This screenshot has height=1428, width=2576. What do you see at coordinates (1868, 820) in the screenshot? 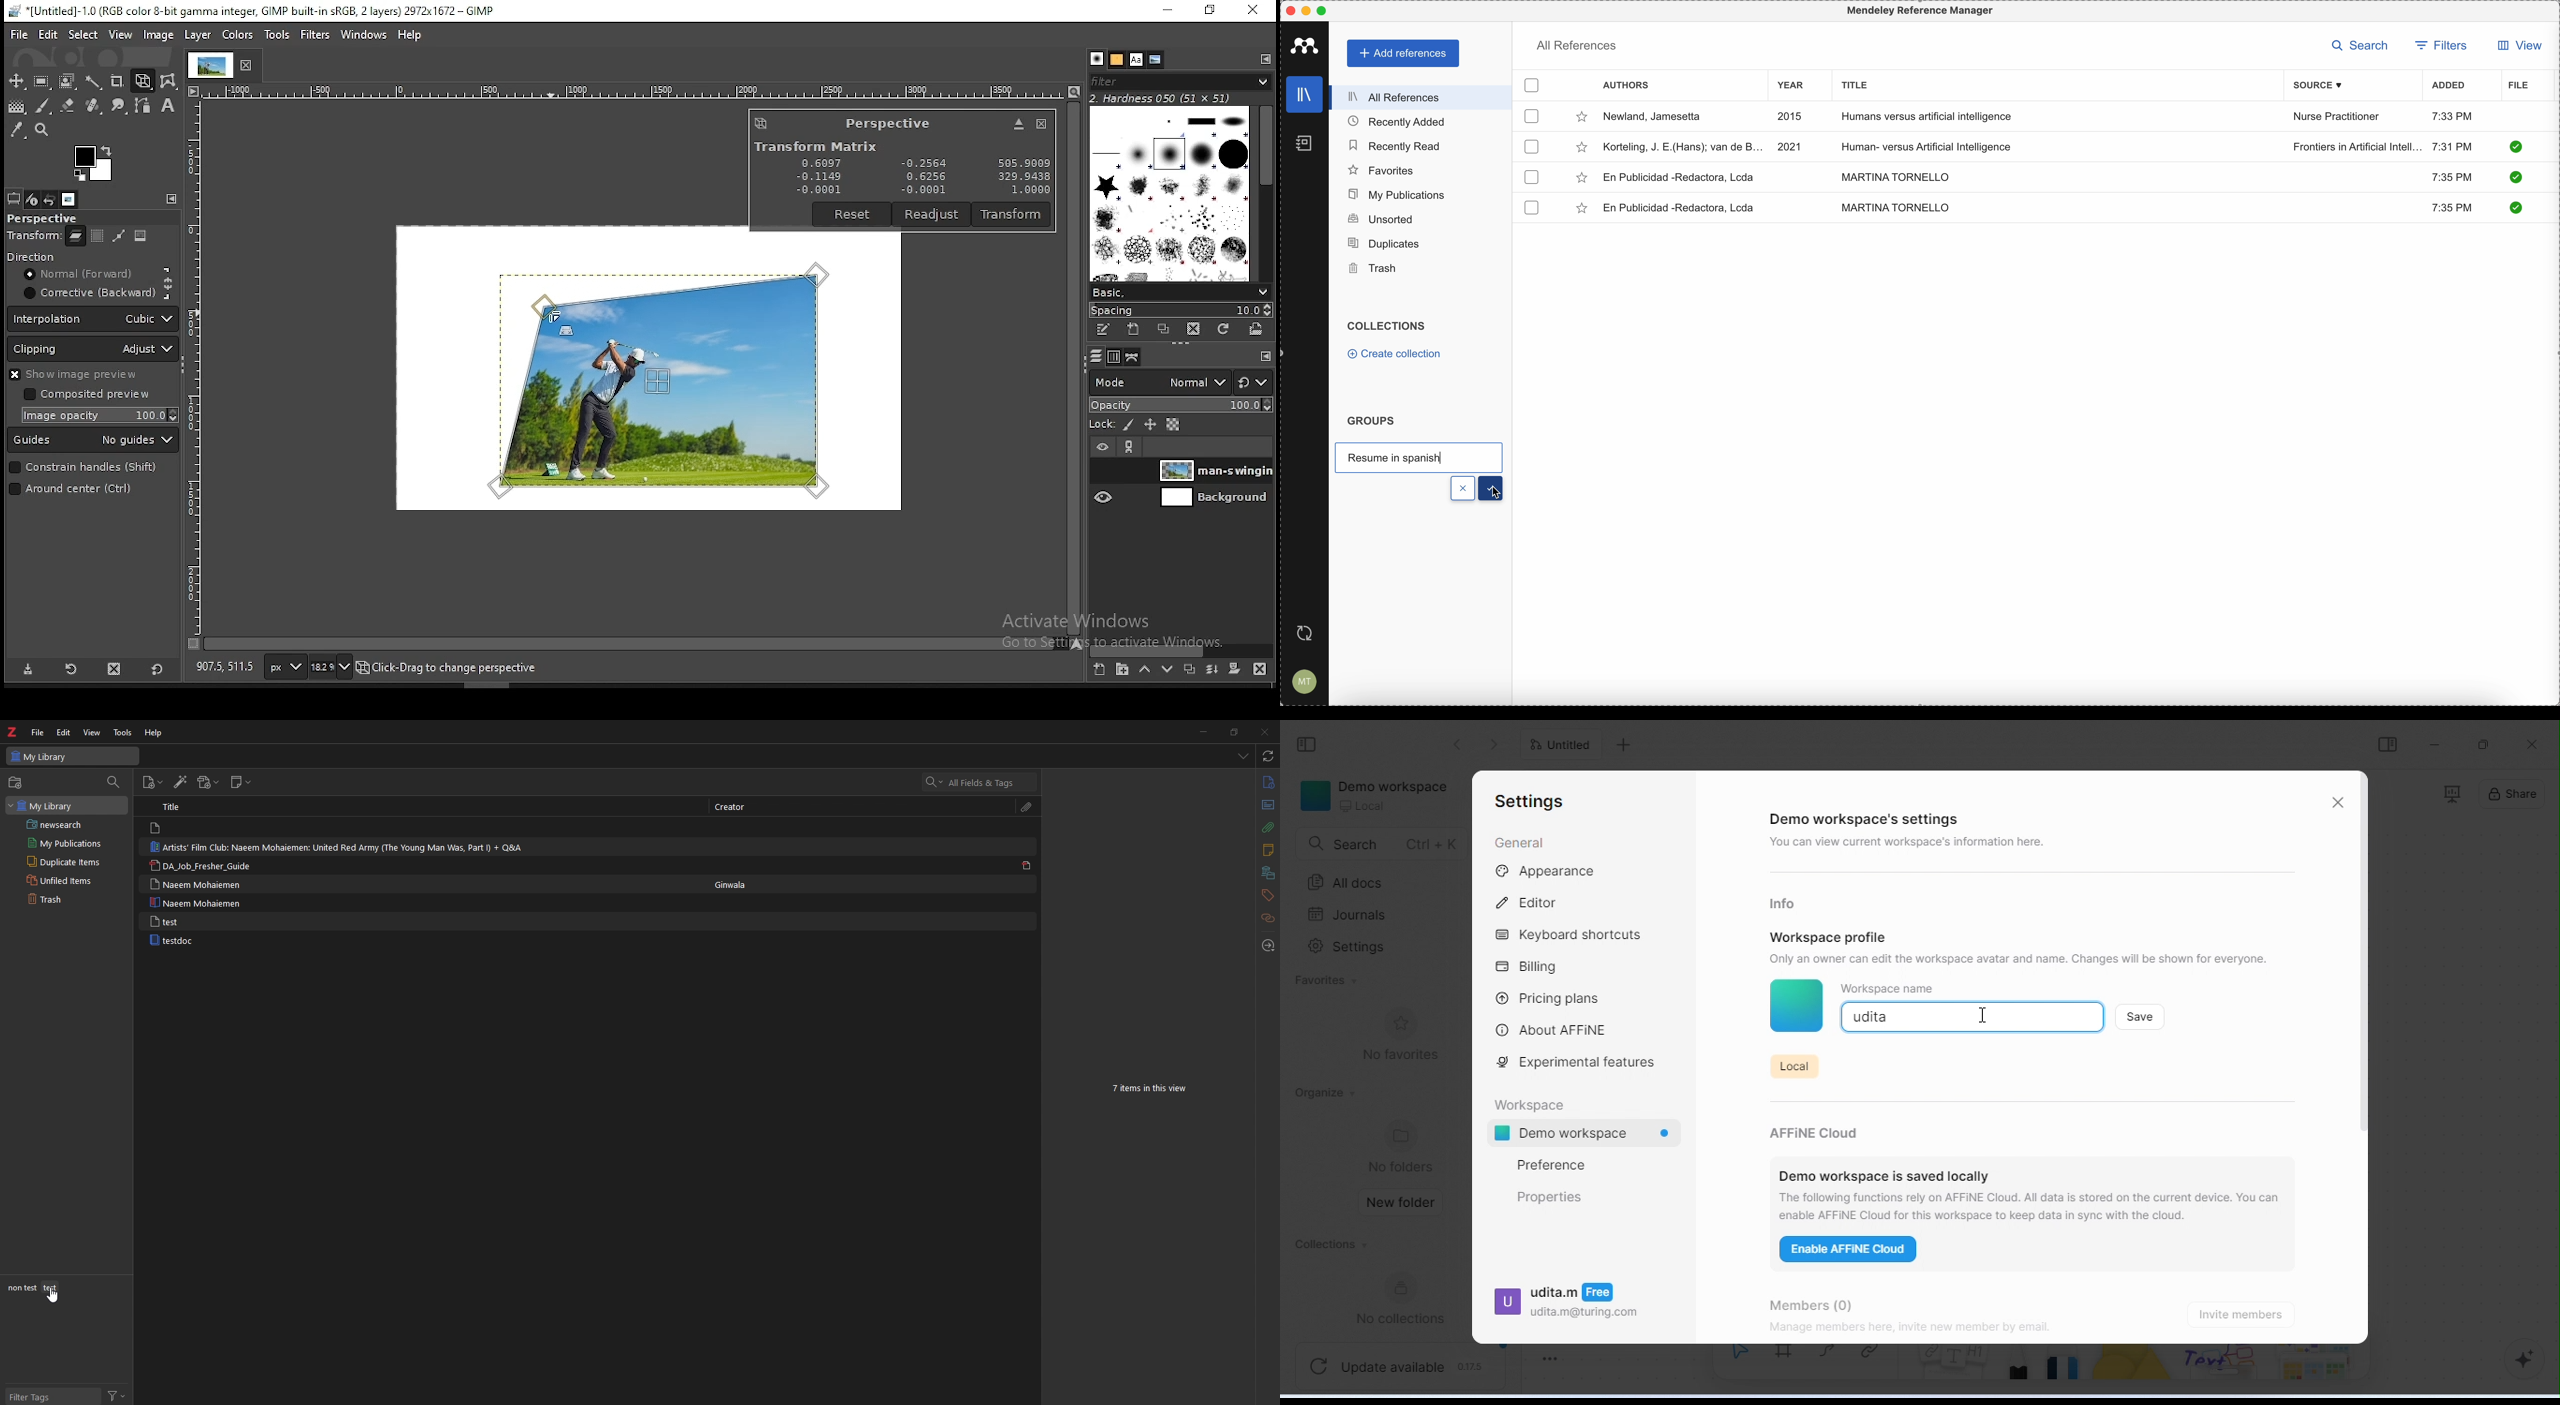
I see `demo workspace's settings` at bounding box center [1868, 820].